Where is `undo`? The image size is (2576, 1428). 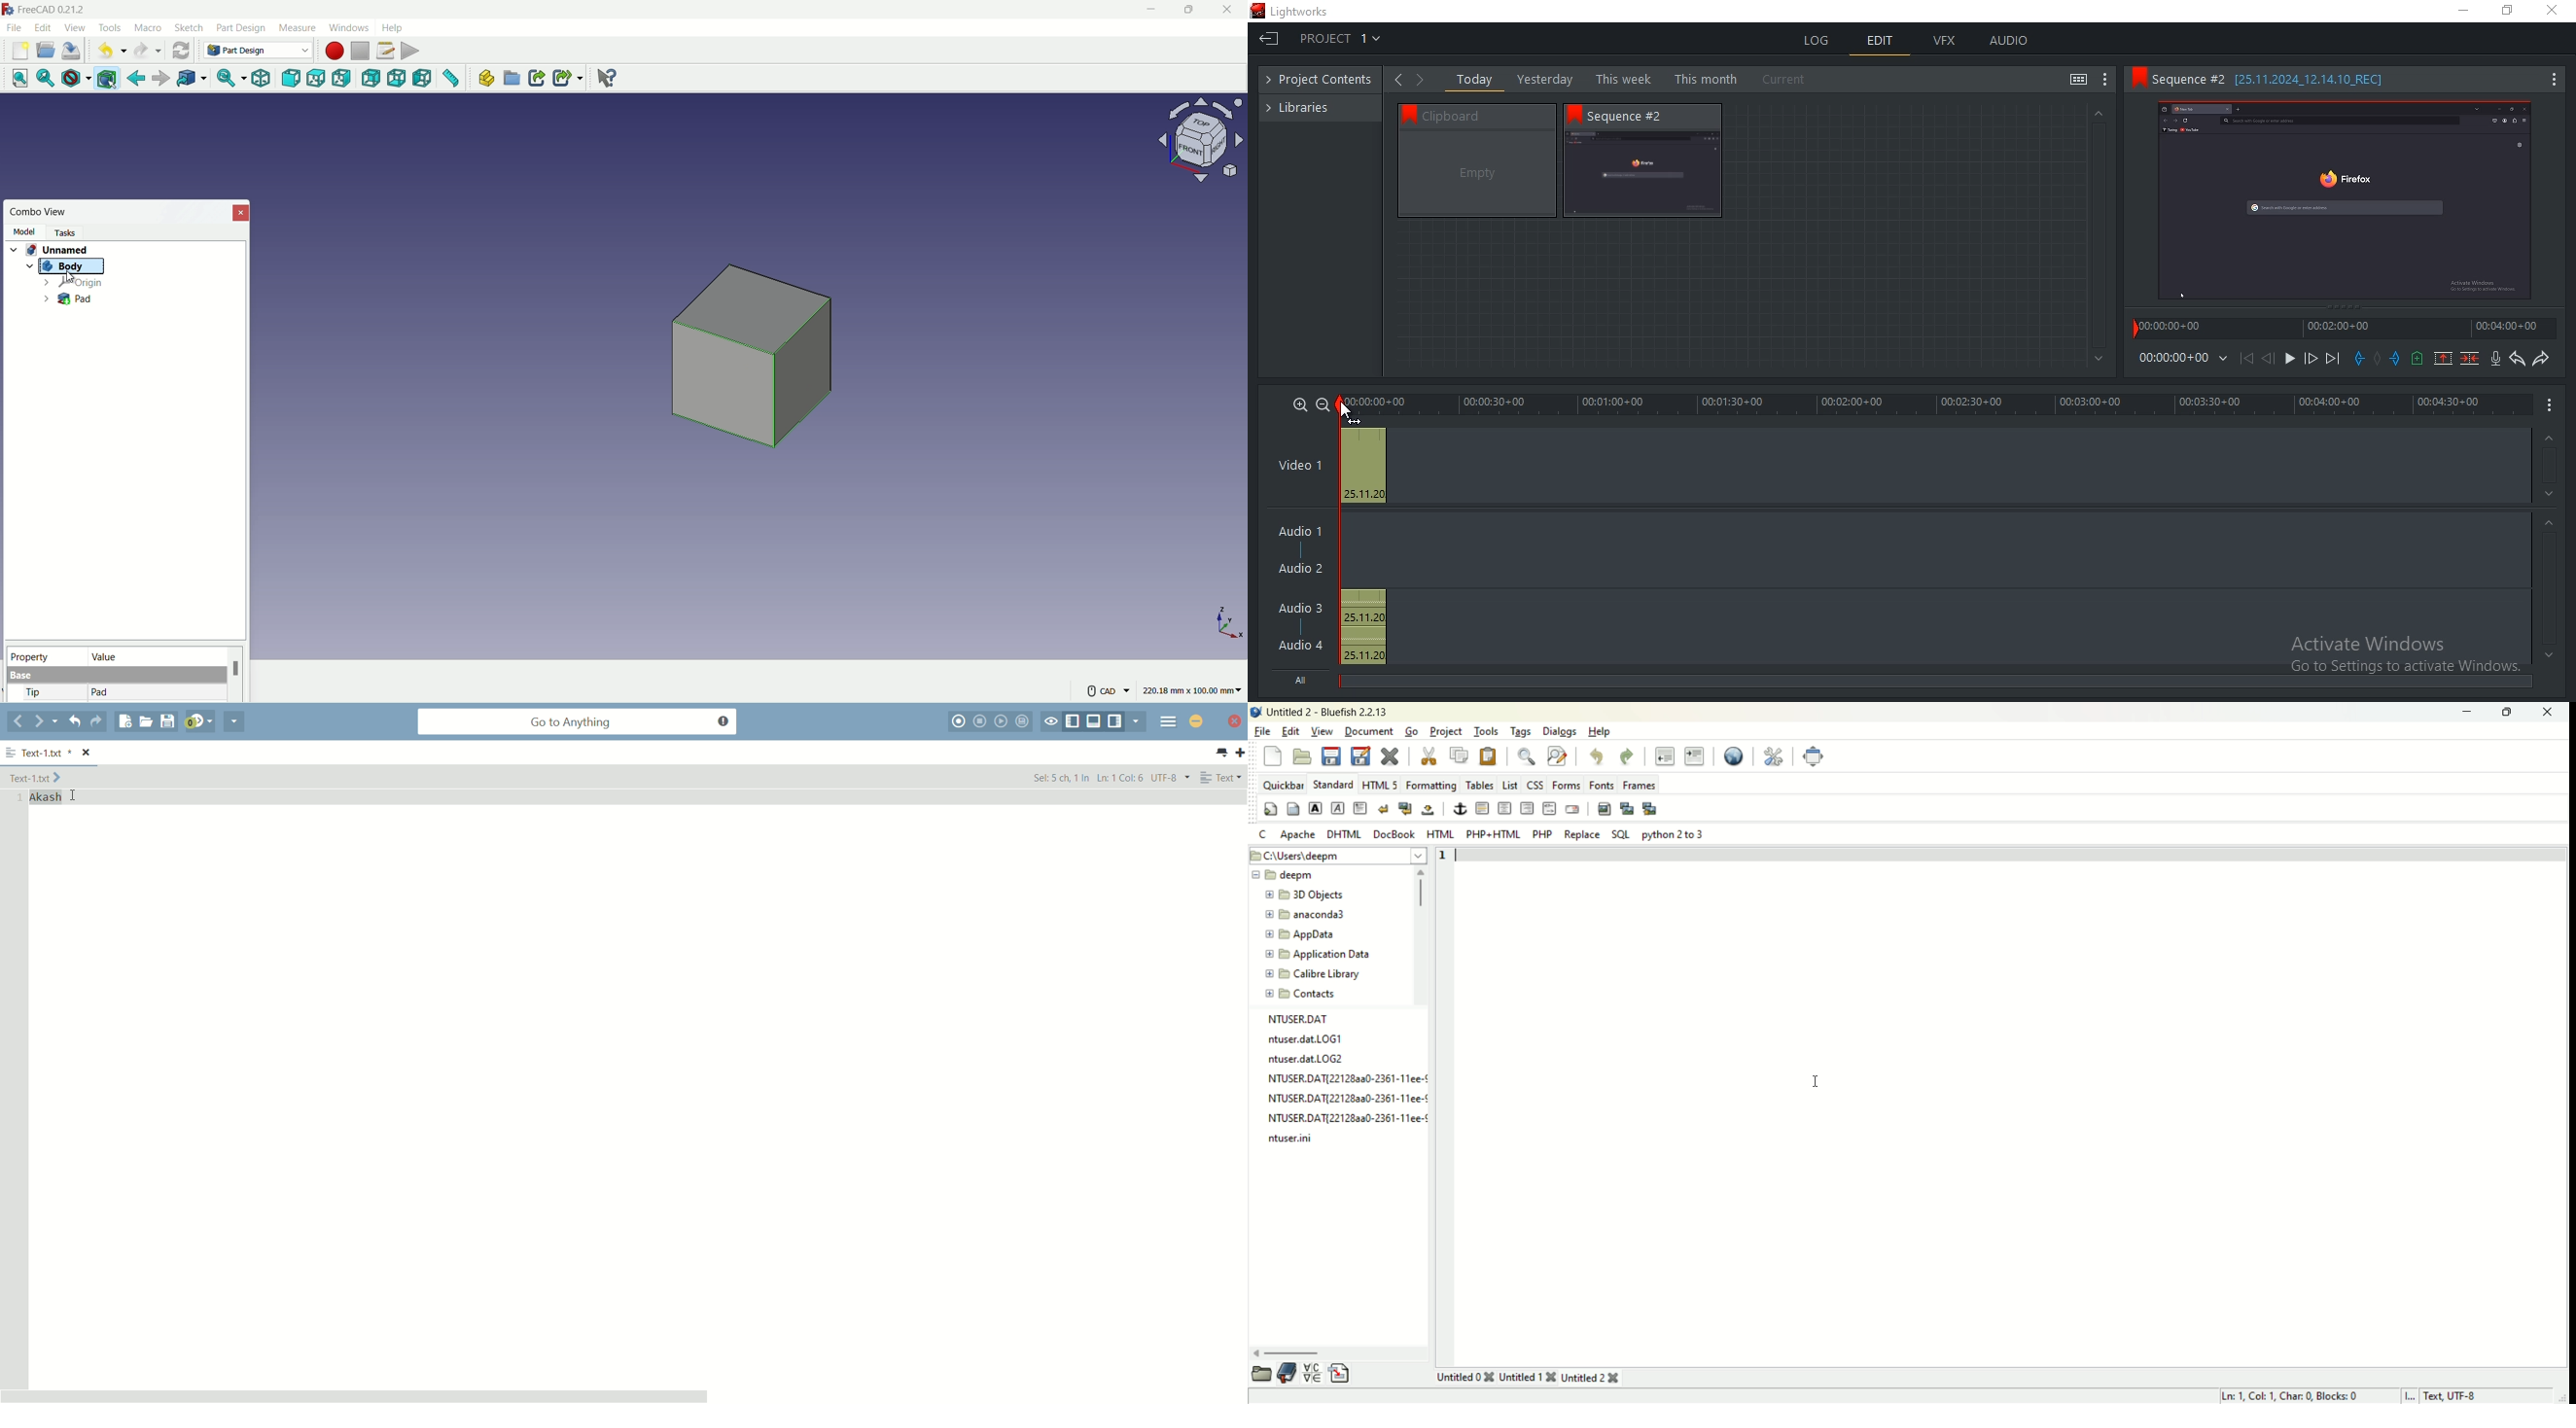
undo is located at coordinates (1598, 757).